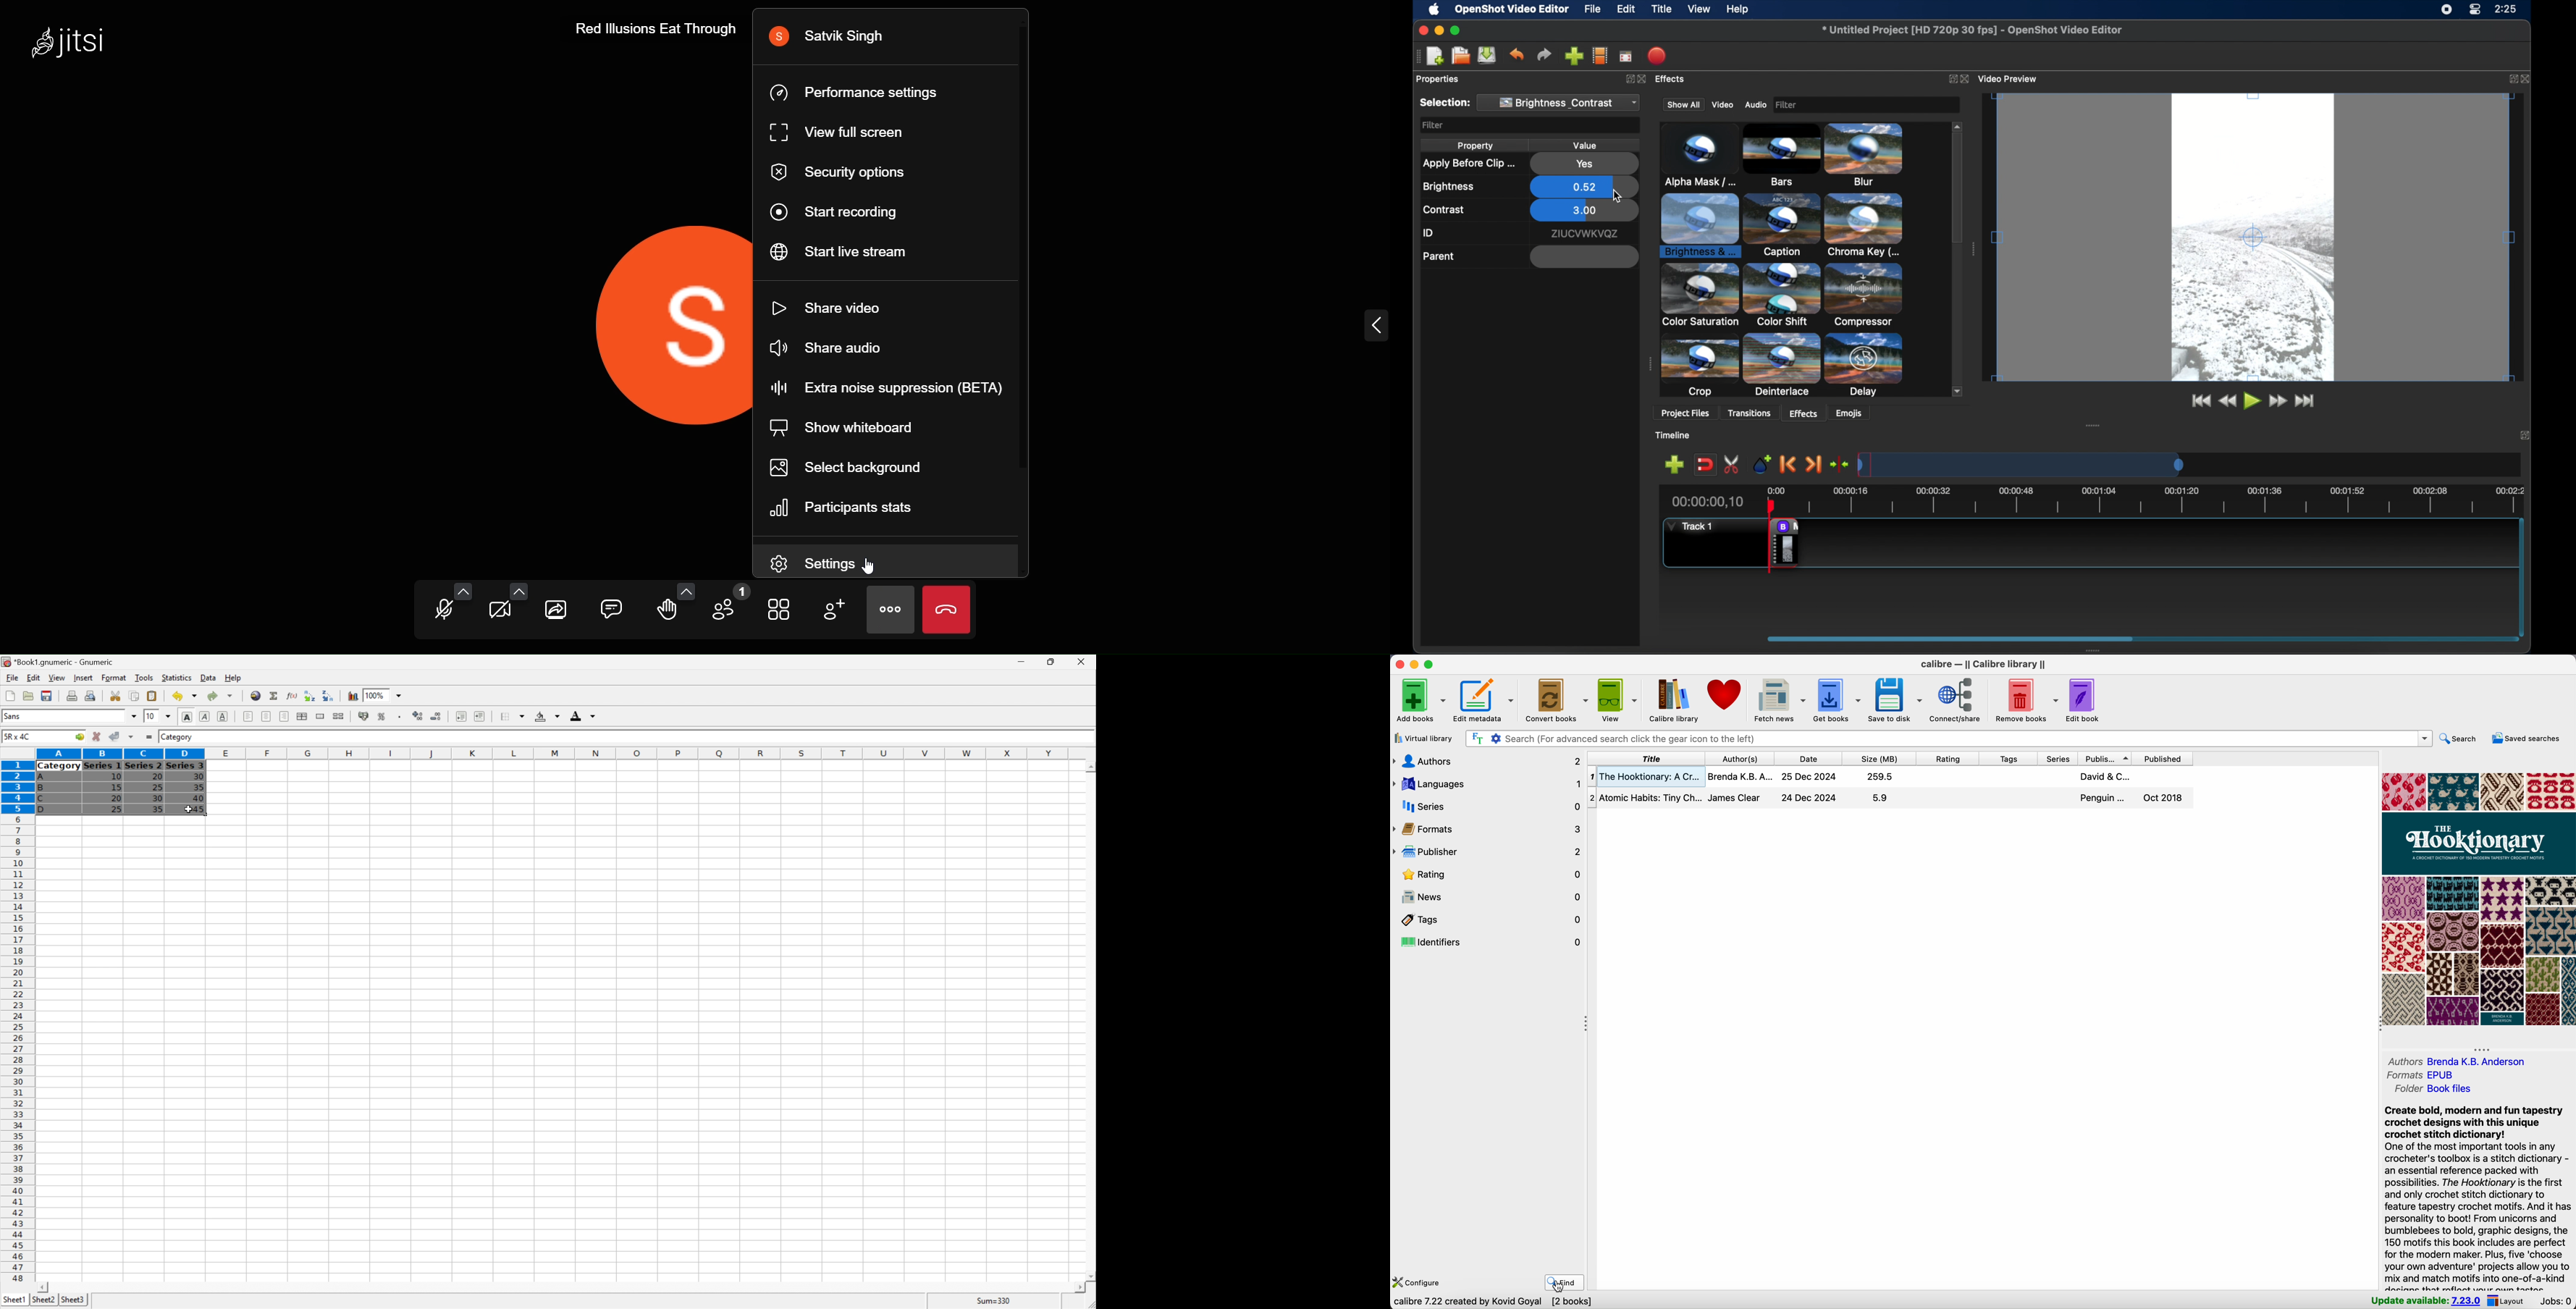 The width and height of the screenshot is (2576, 1316). I want to click on Cursor, so click(188, 807).